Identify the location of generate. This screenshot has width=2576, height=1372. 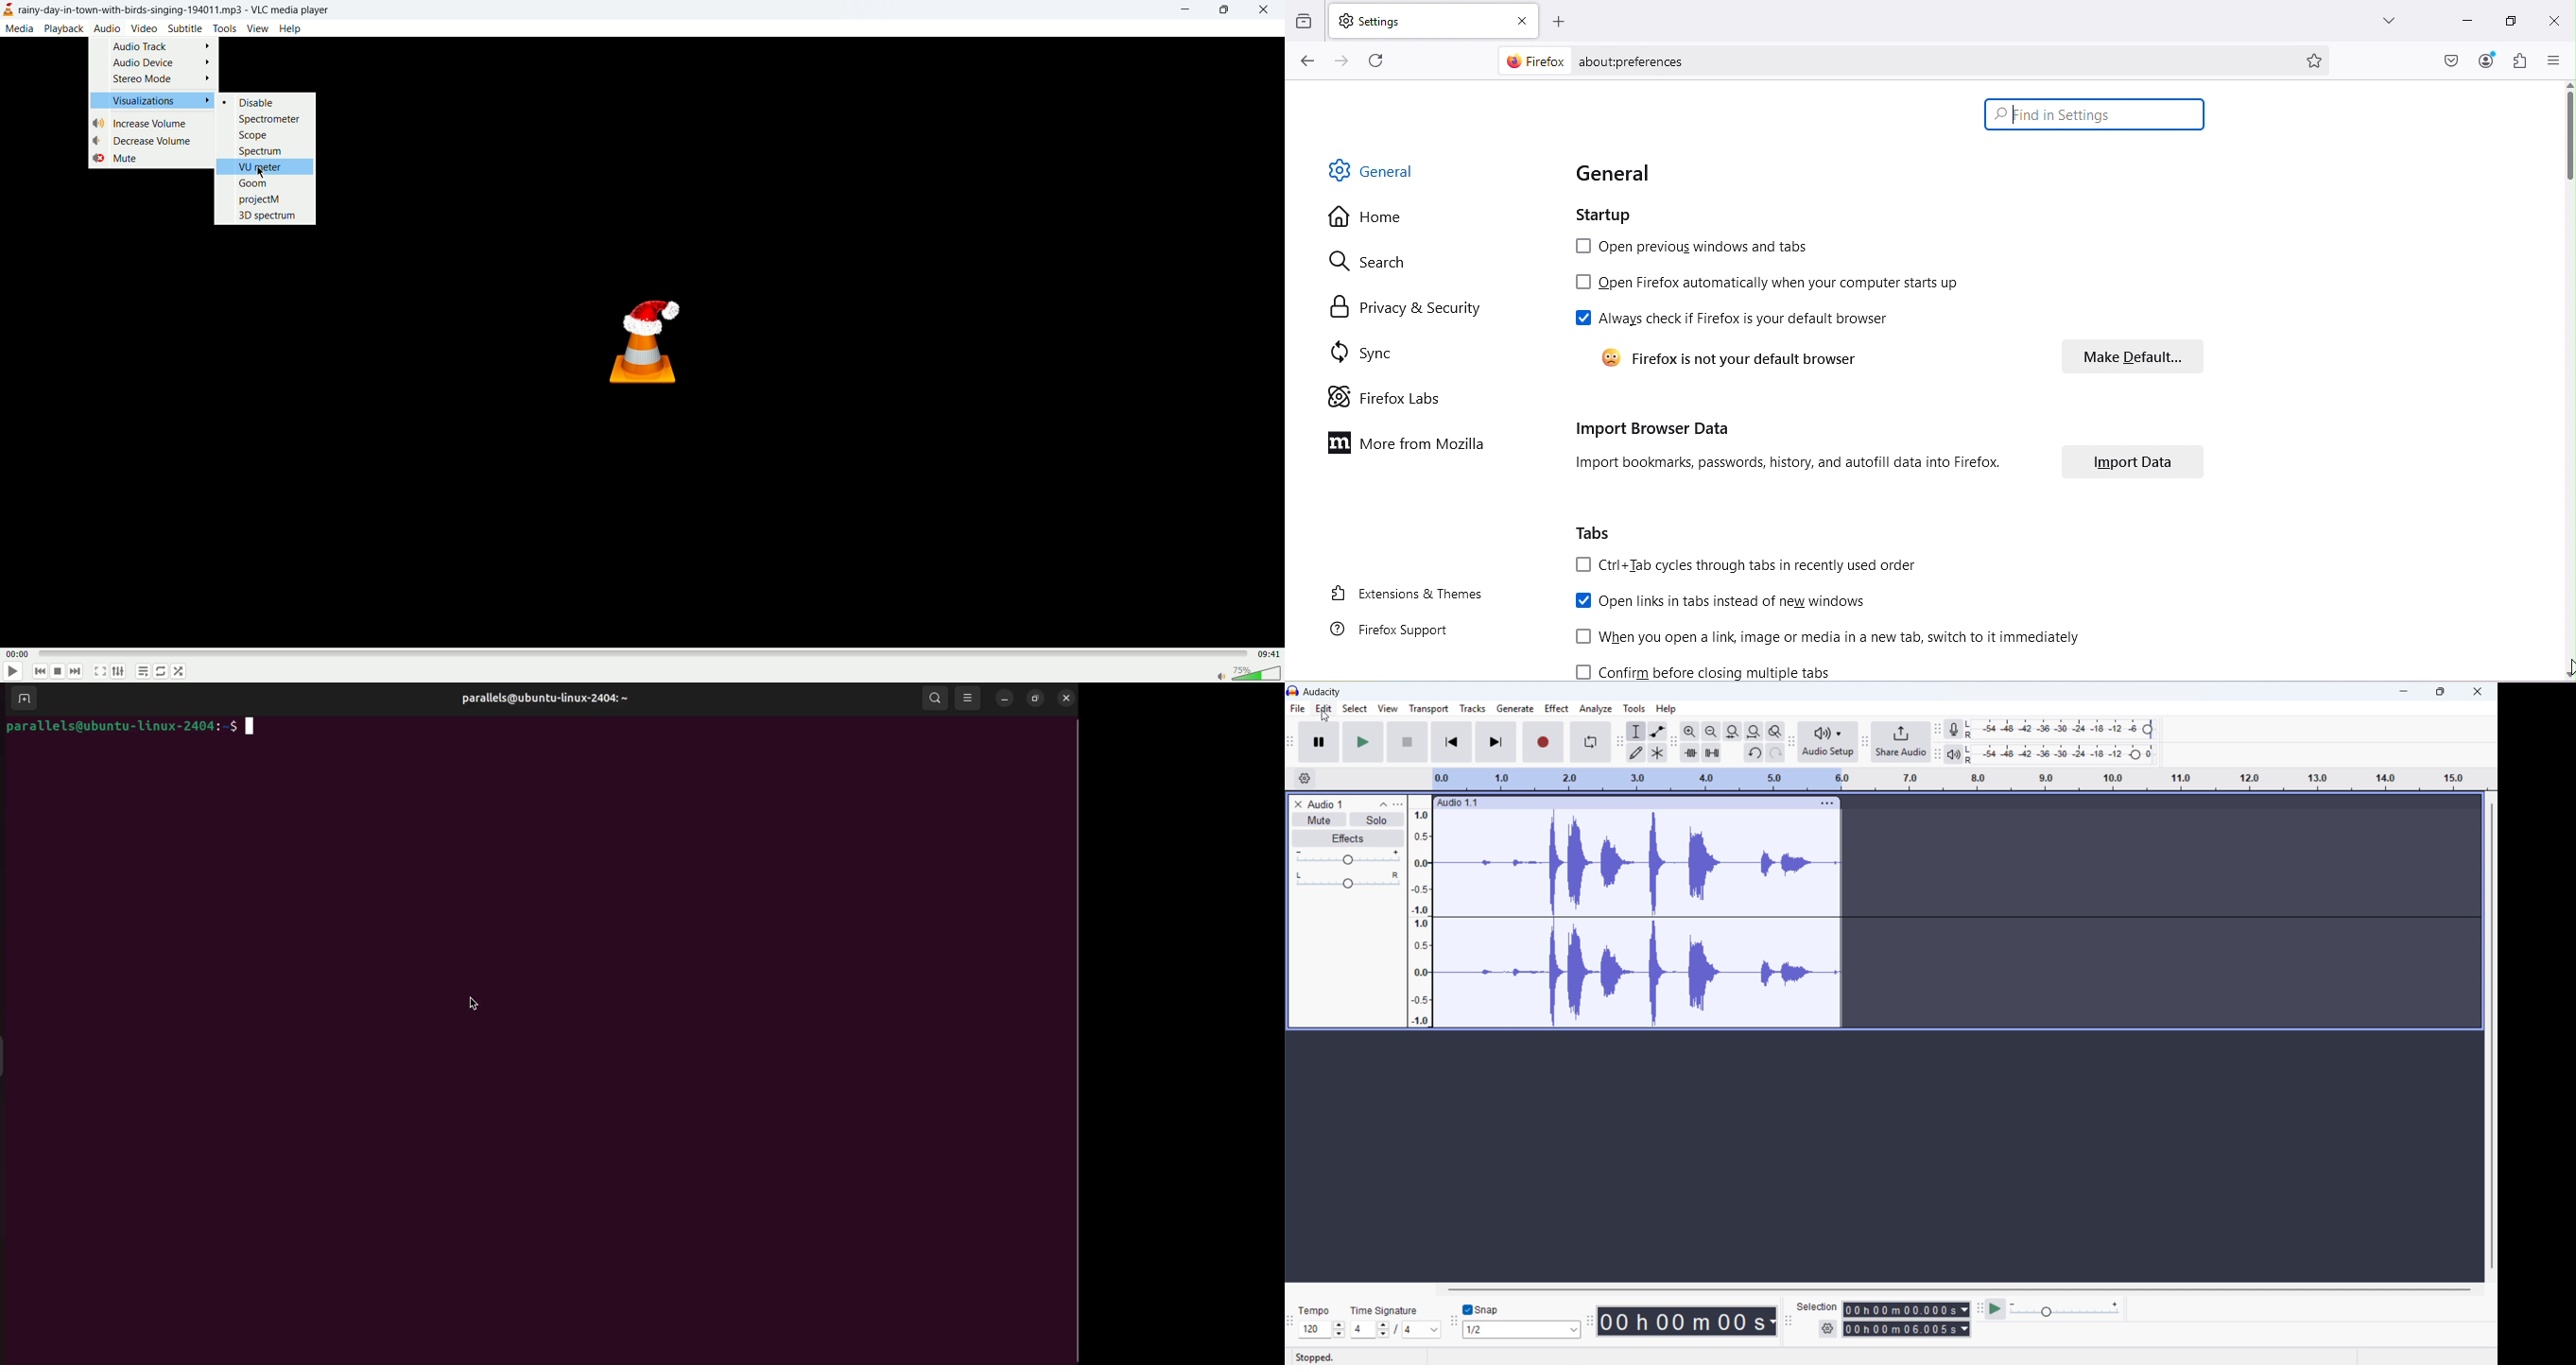
(1515, 708).